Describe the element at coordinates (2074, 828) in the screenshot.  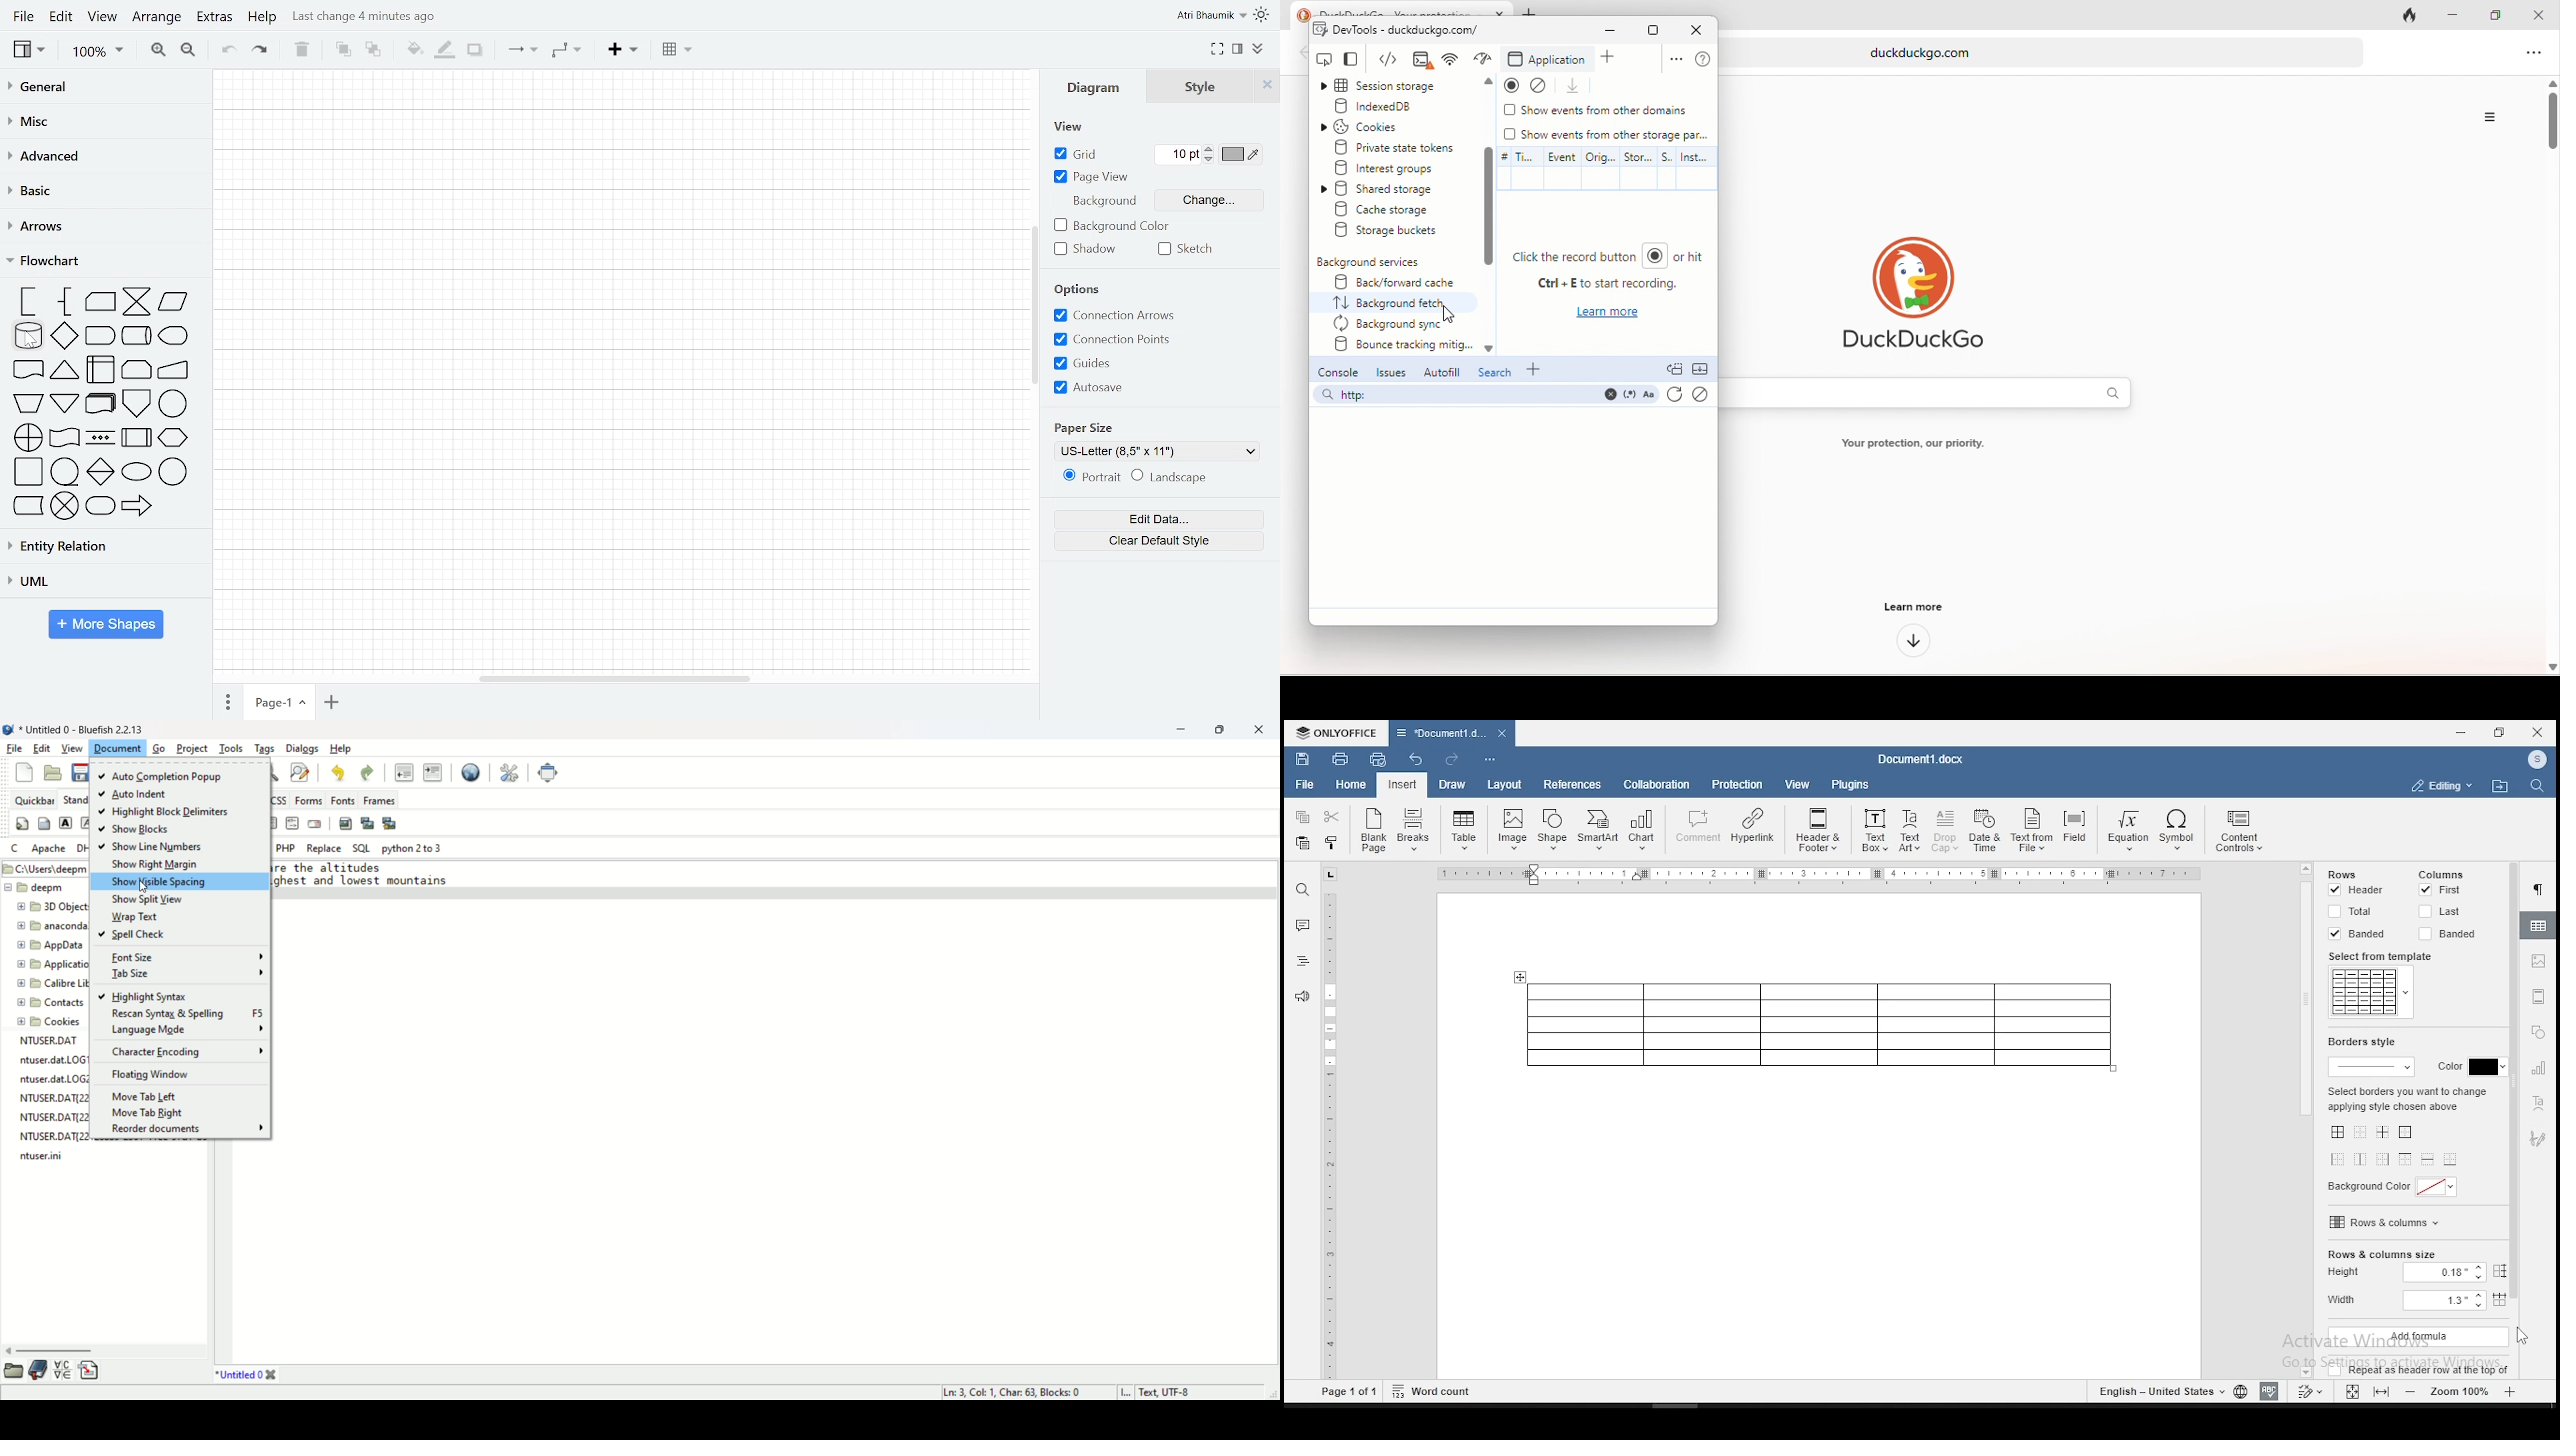
I see `Field` at that location.